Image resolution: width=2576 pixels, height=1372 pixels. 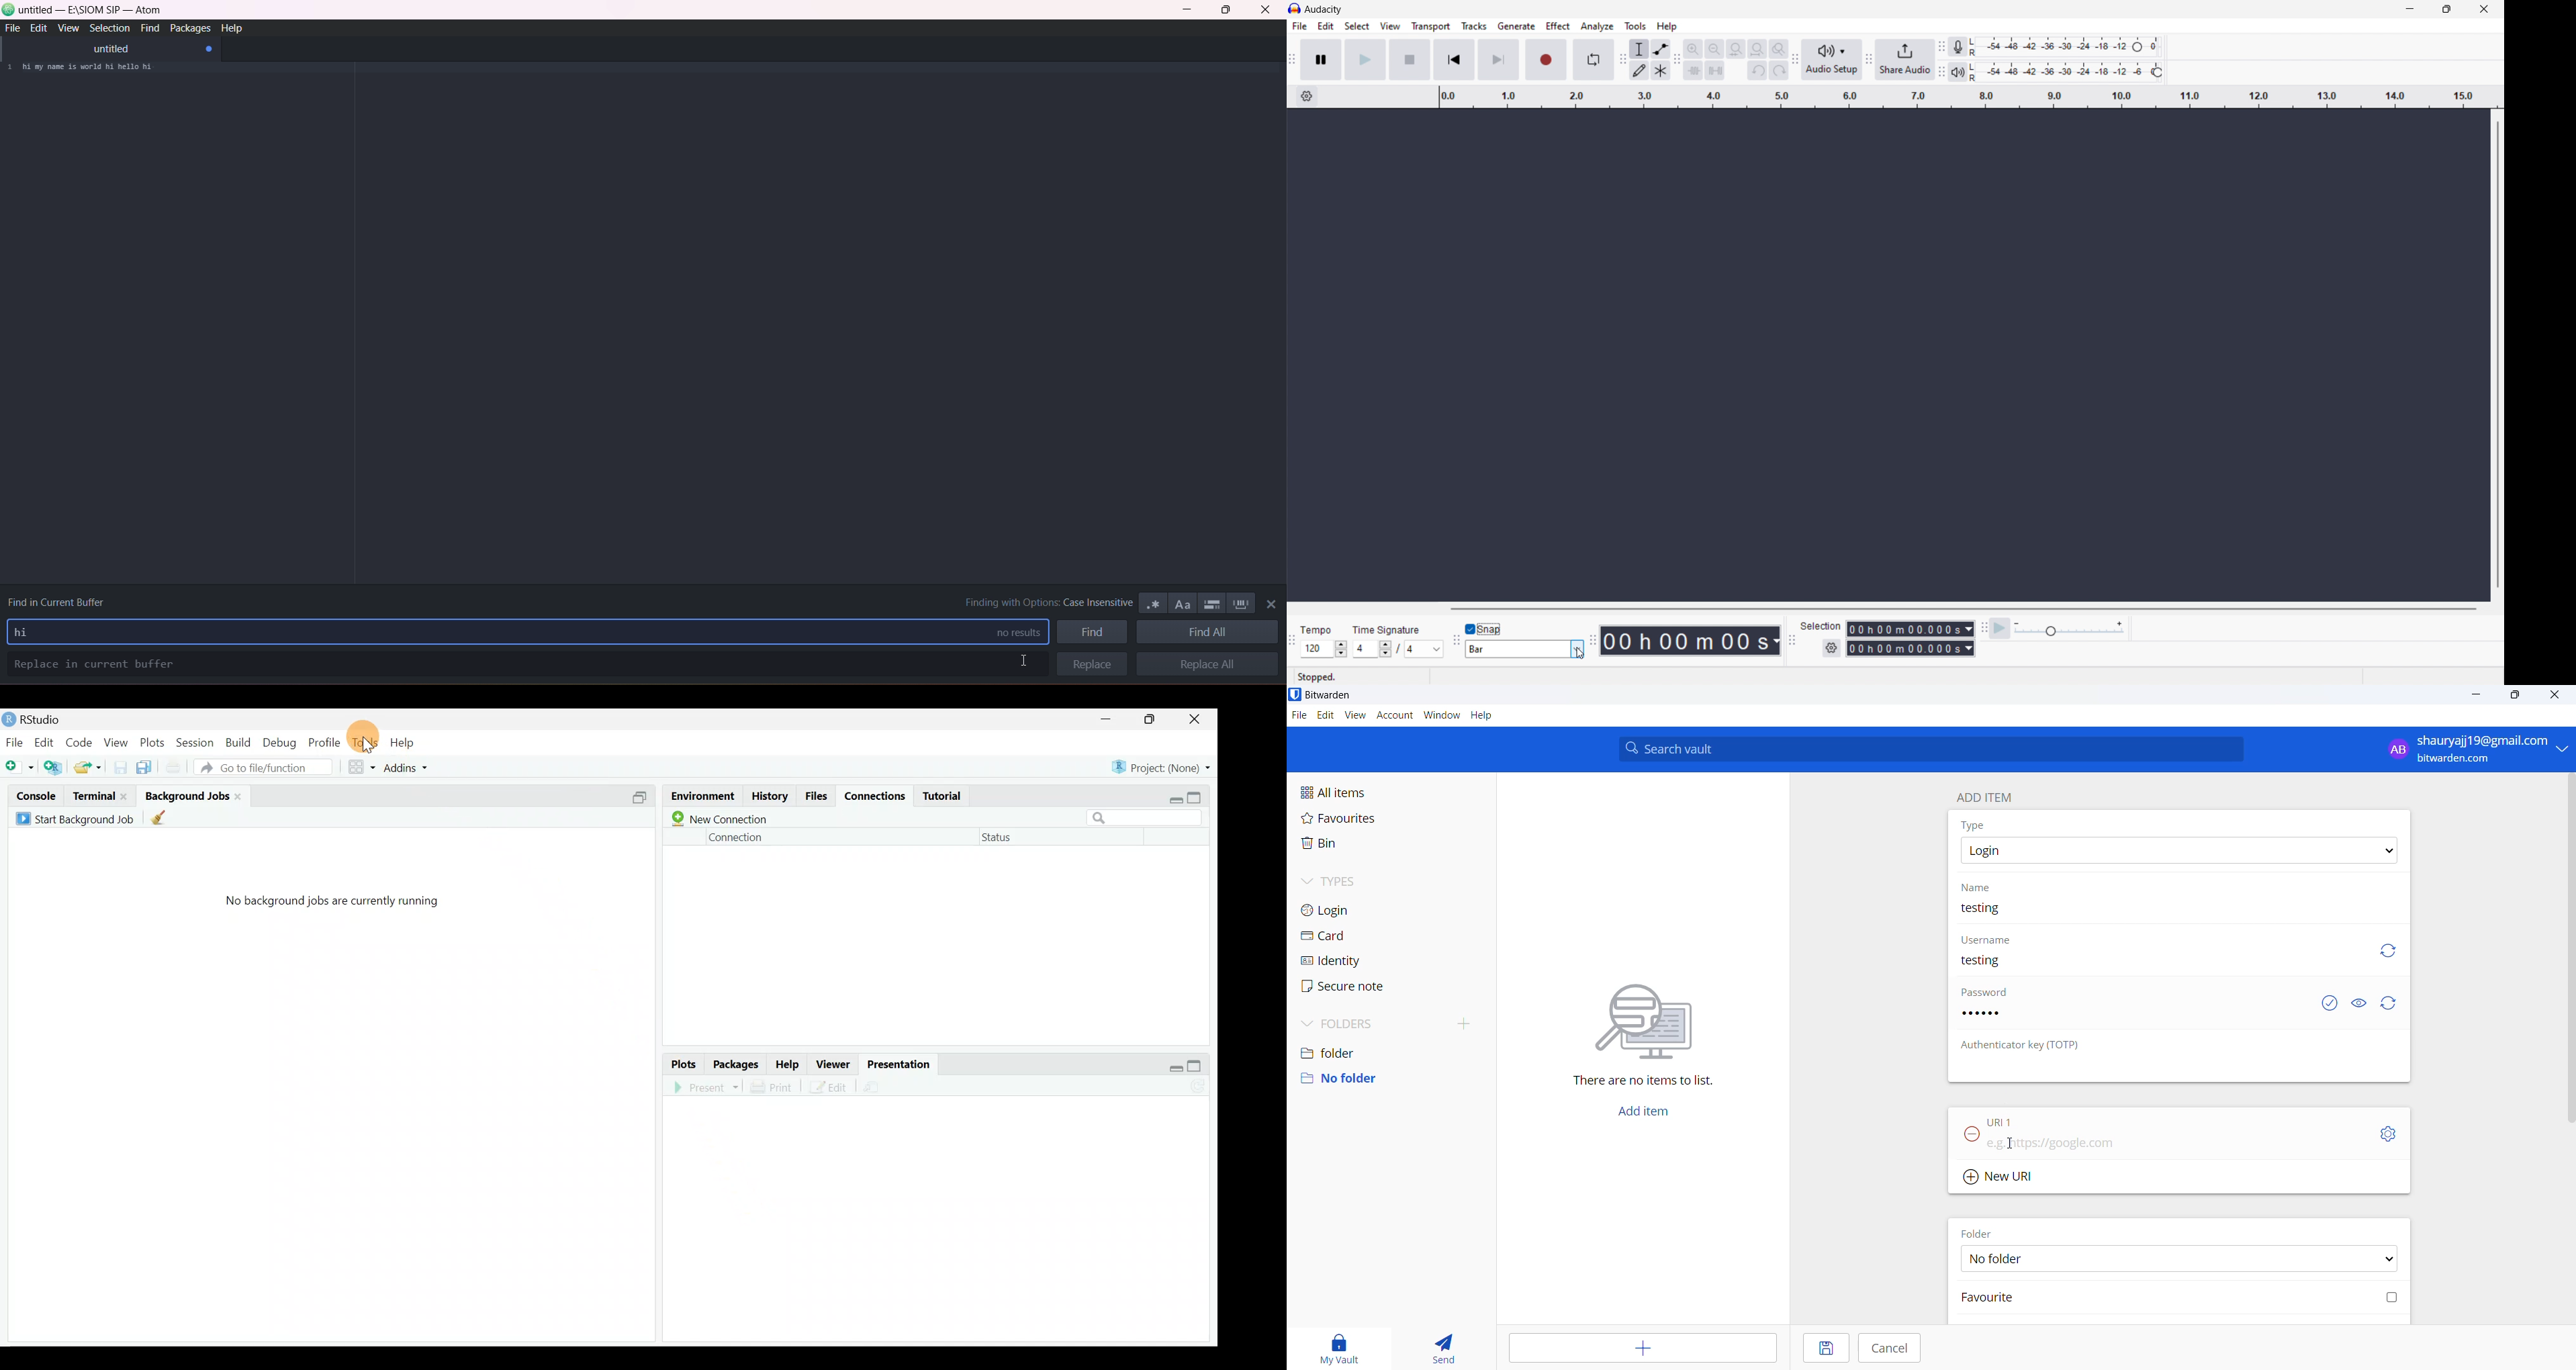 What do you see at coordinates (830, 1088) in the screenshot?
I see `Edit` at bounding box center [830, 1088].